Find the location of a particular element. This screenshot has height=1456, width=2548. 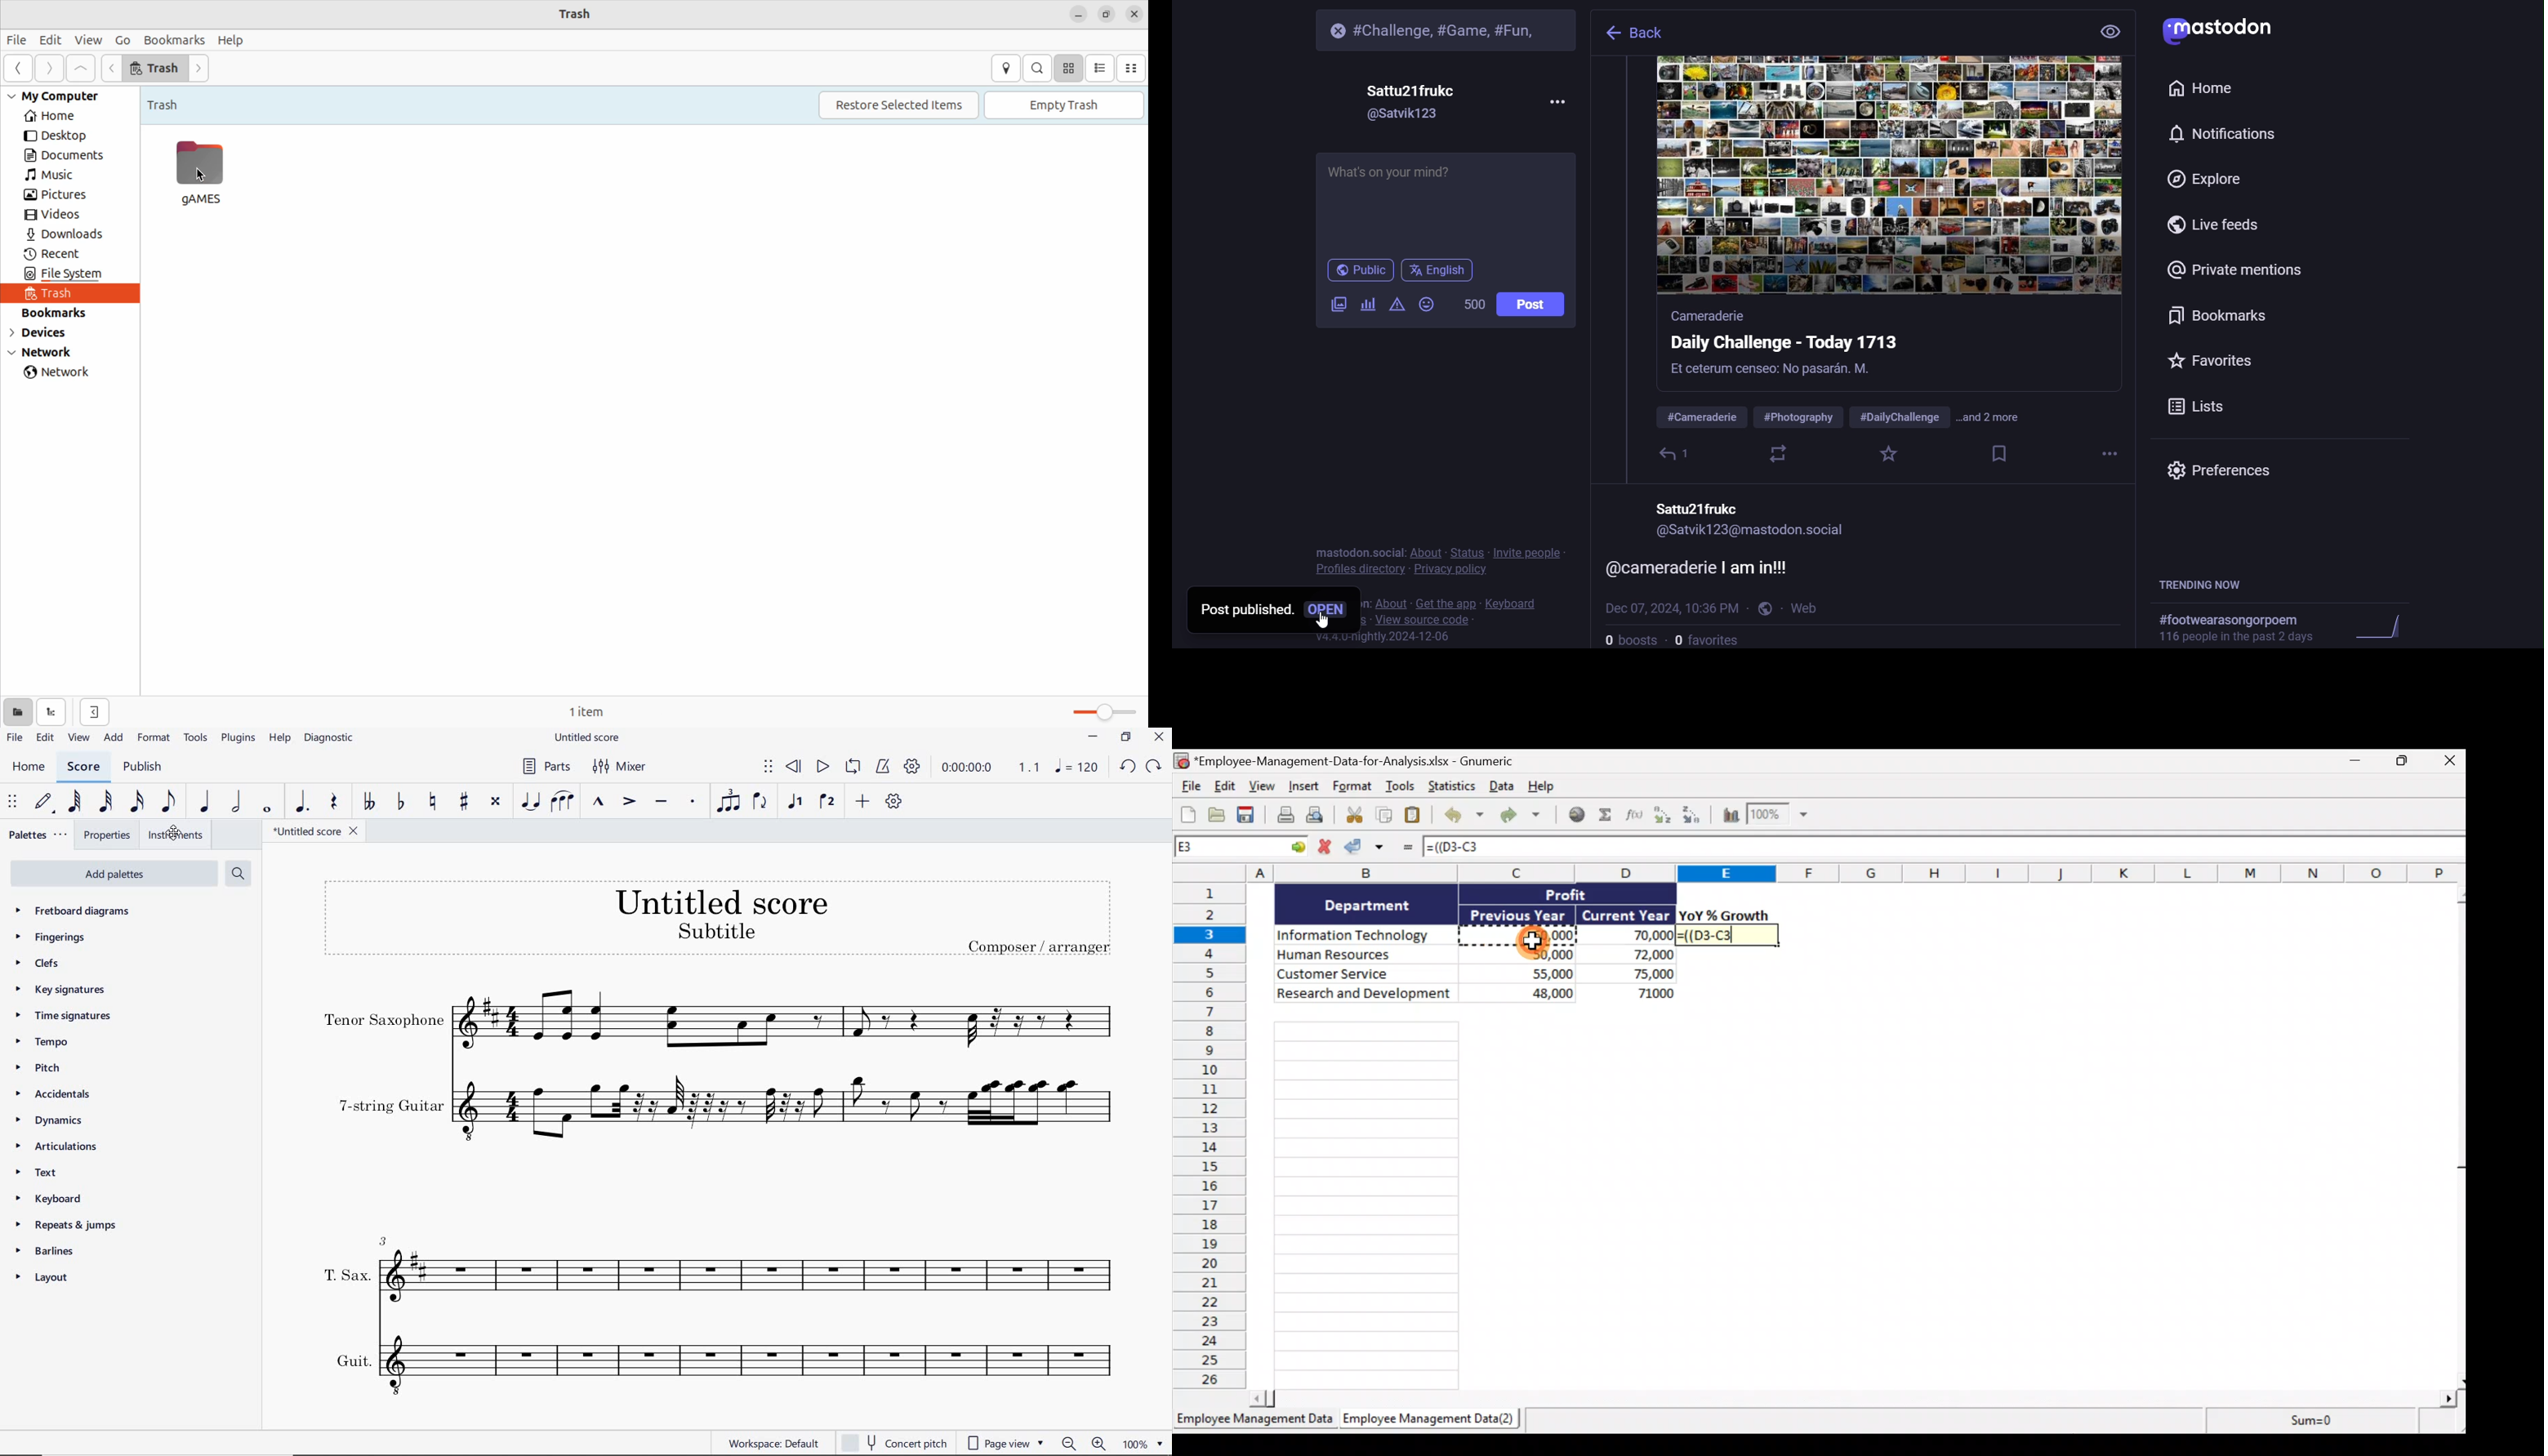

Sort Descending is located at coordinates (1694, 817).